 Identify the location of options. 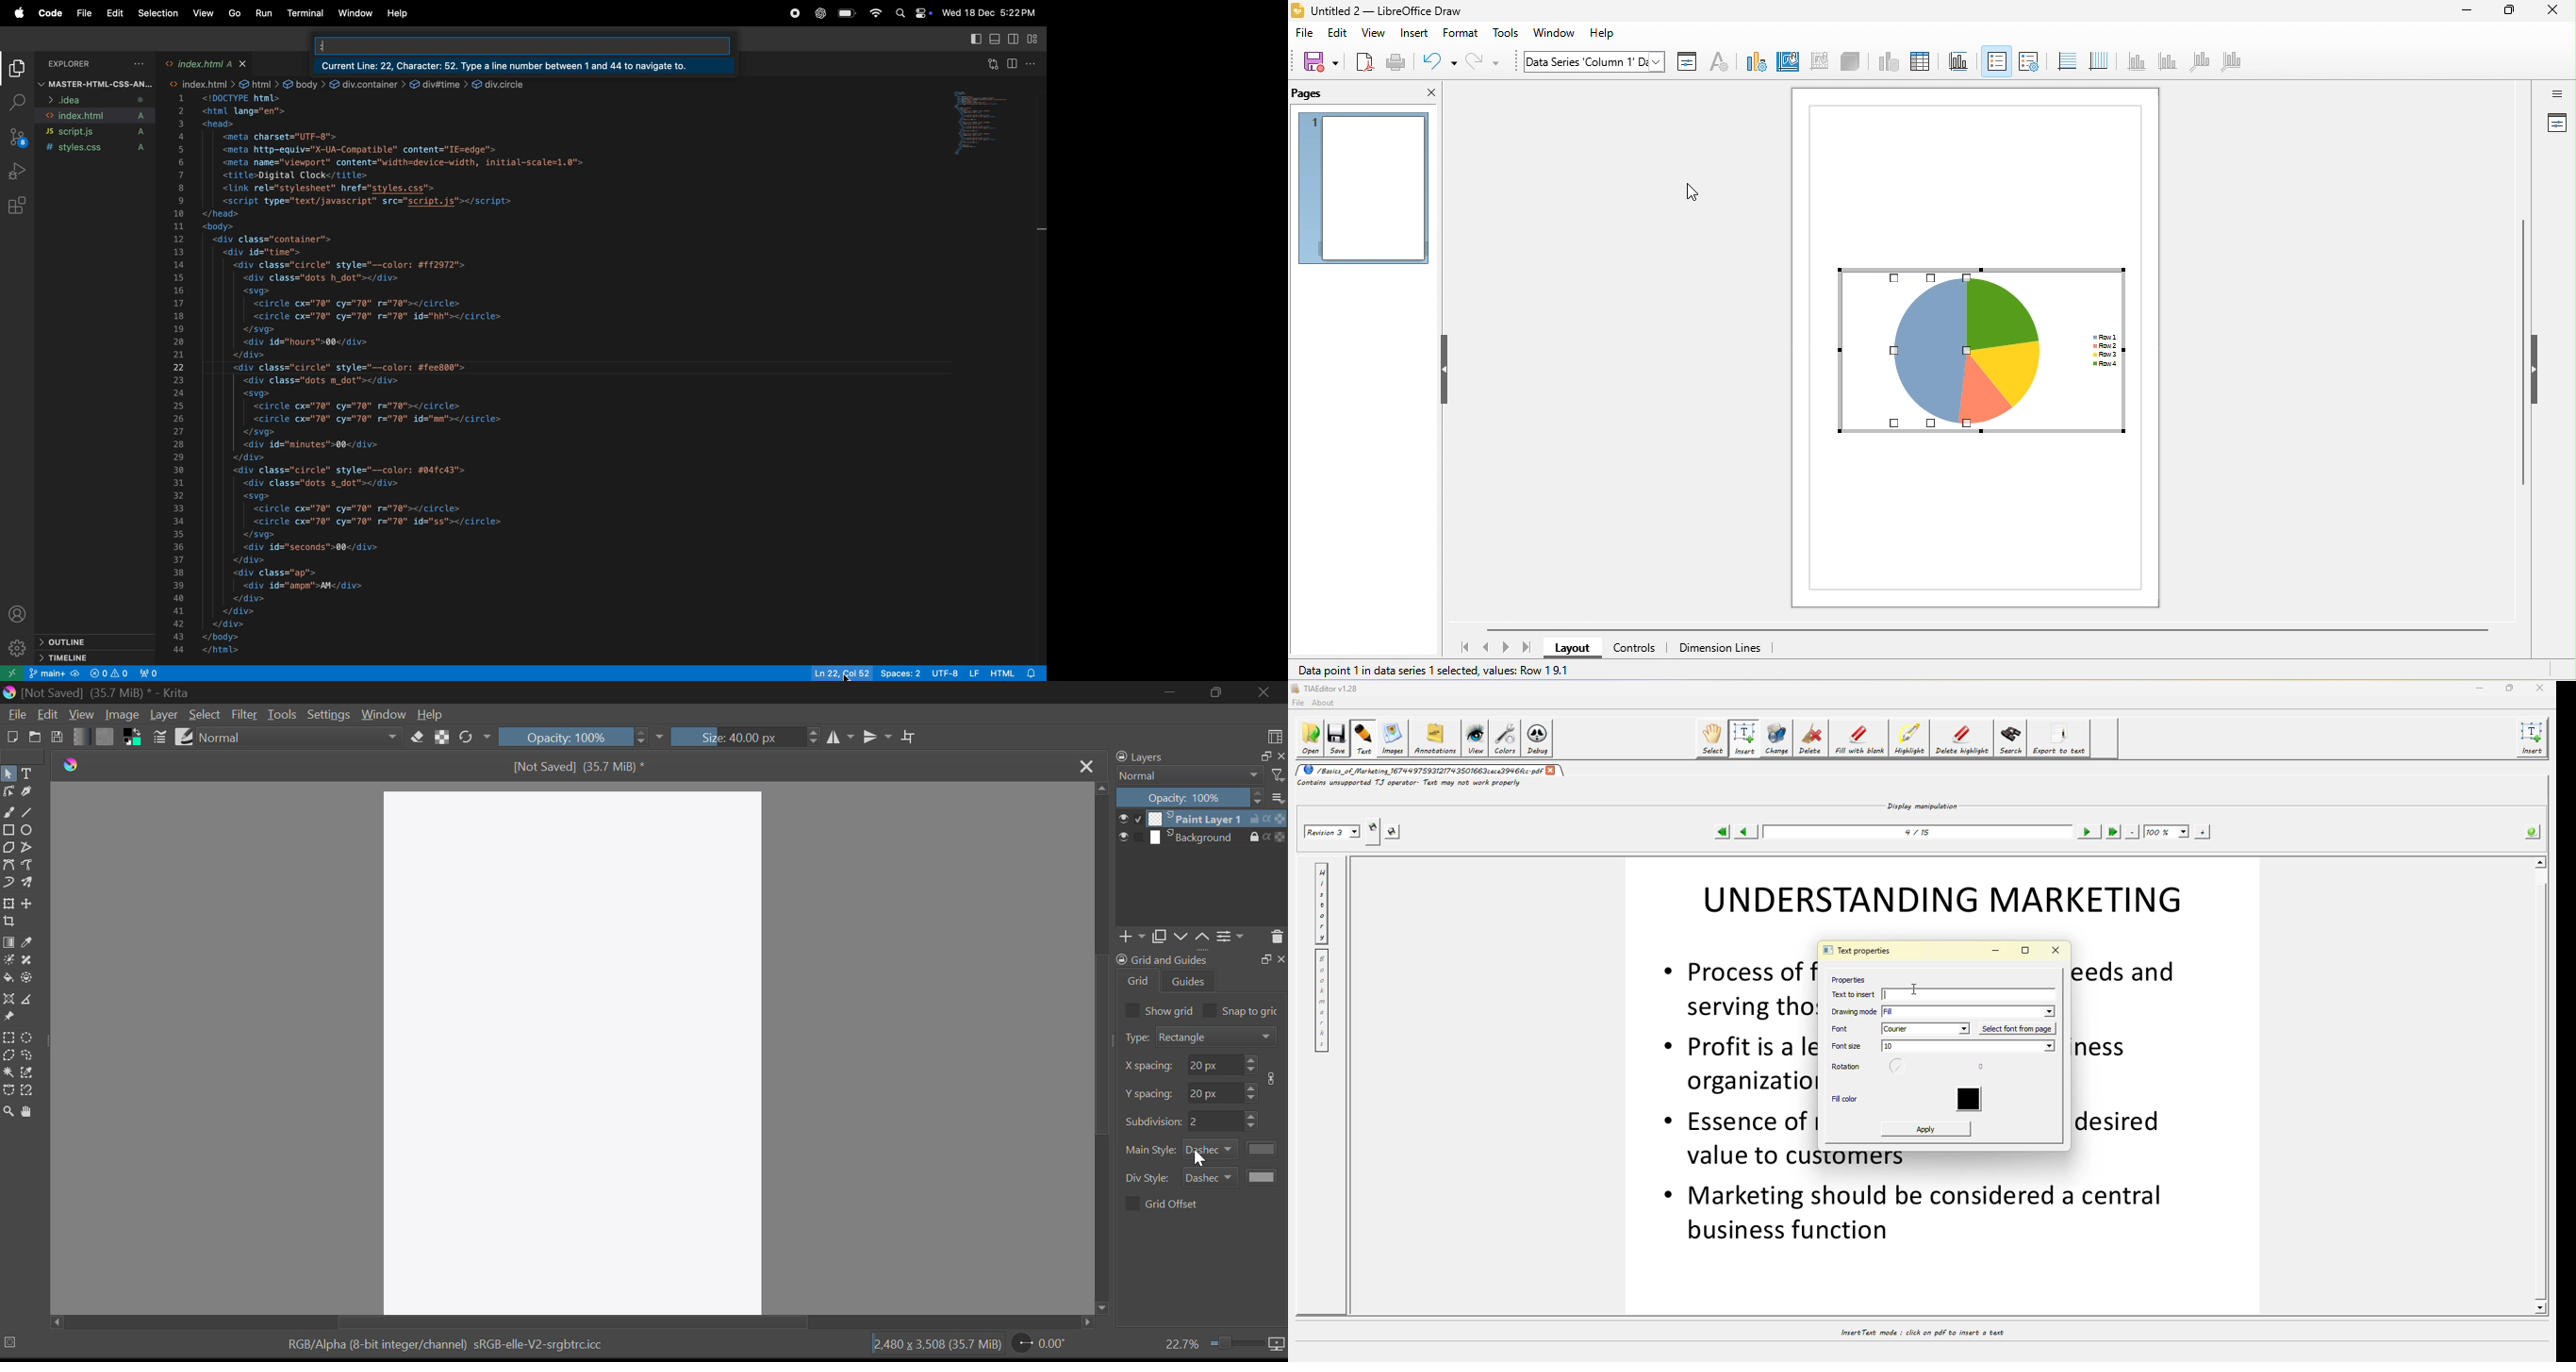
(1035, 65).